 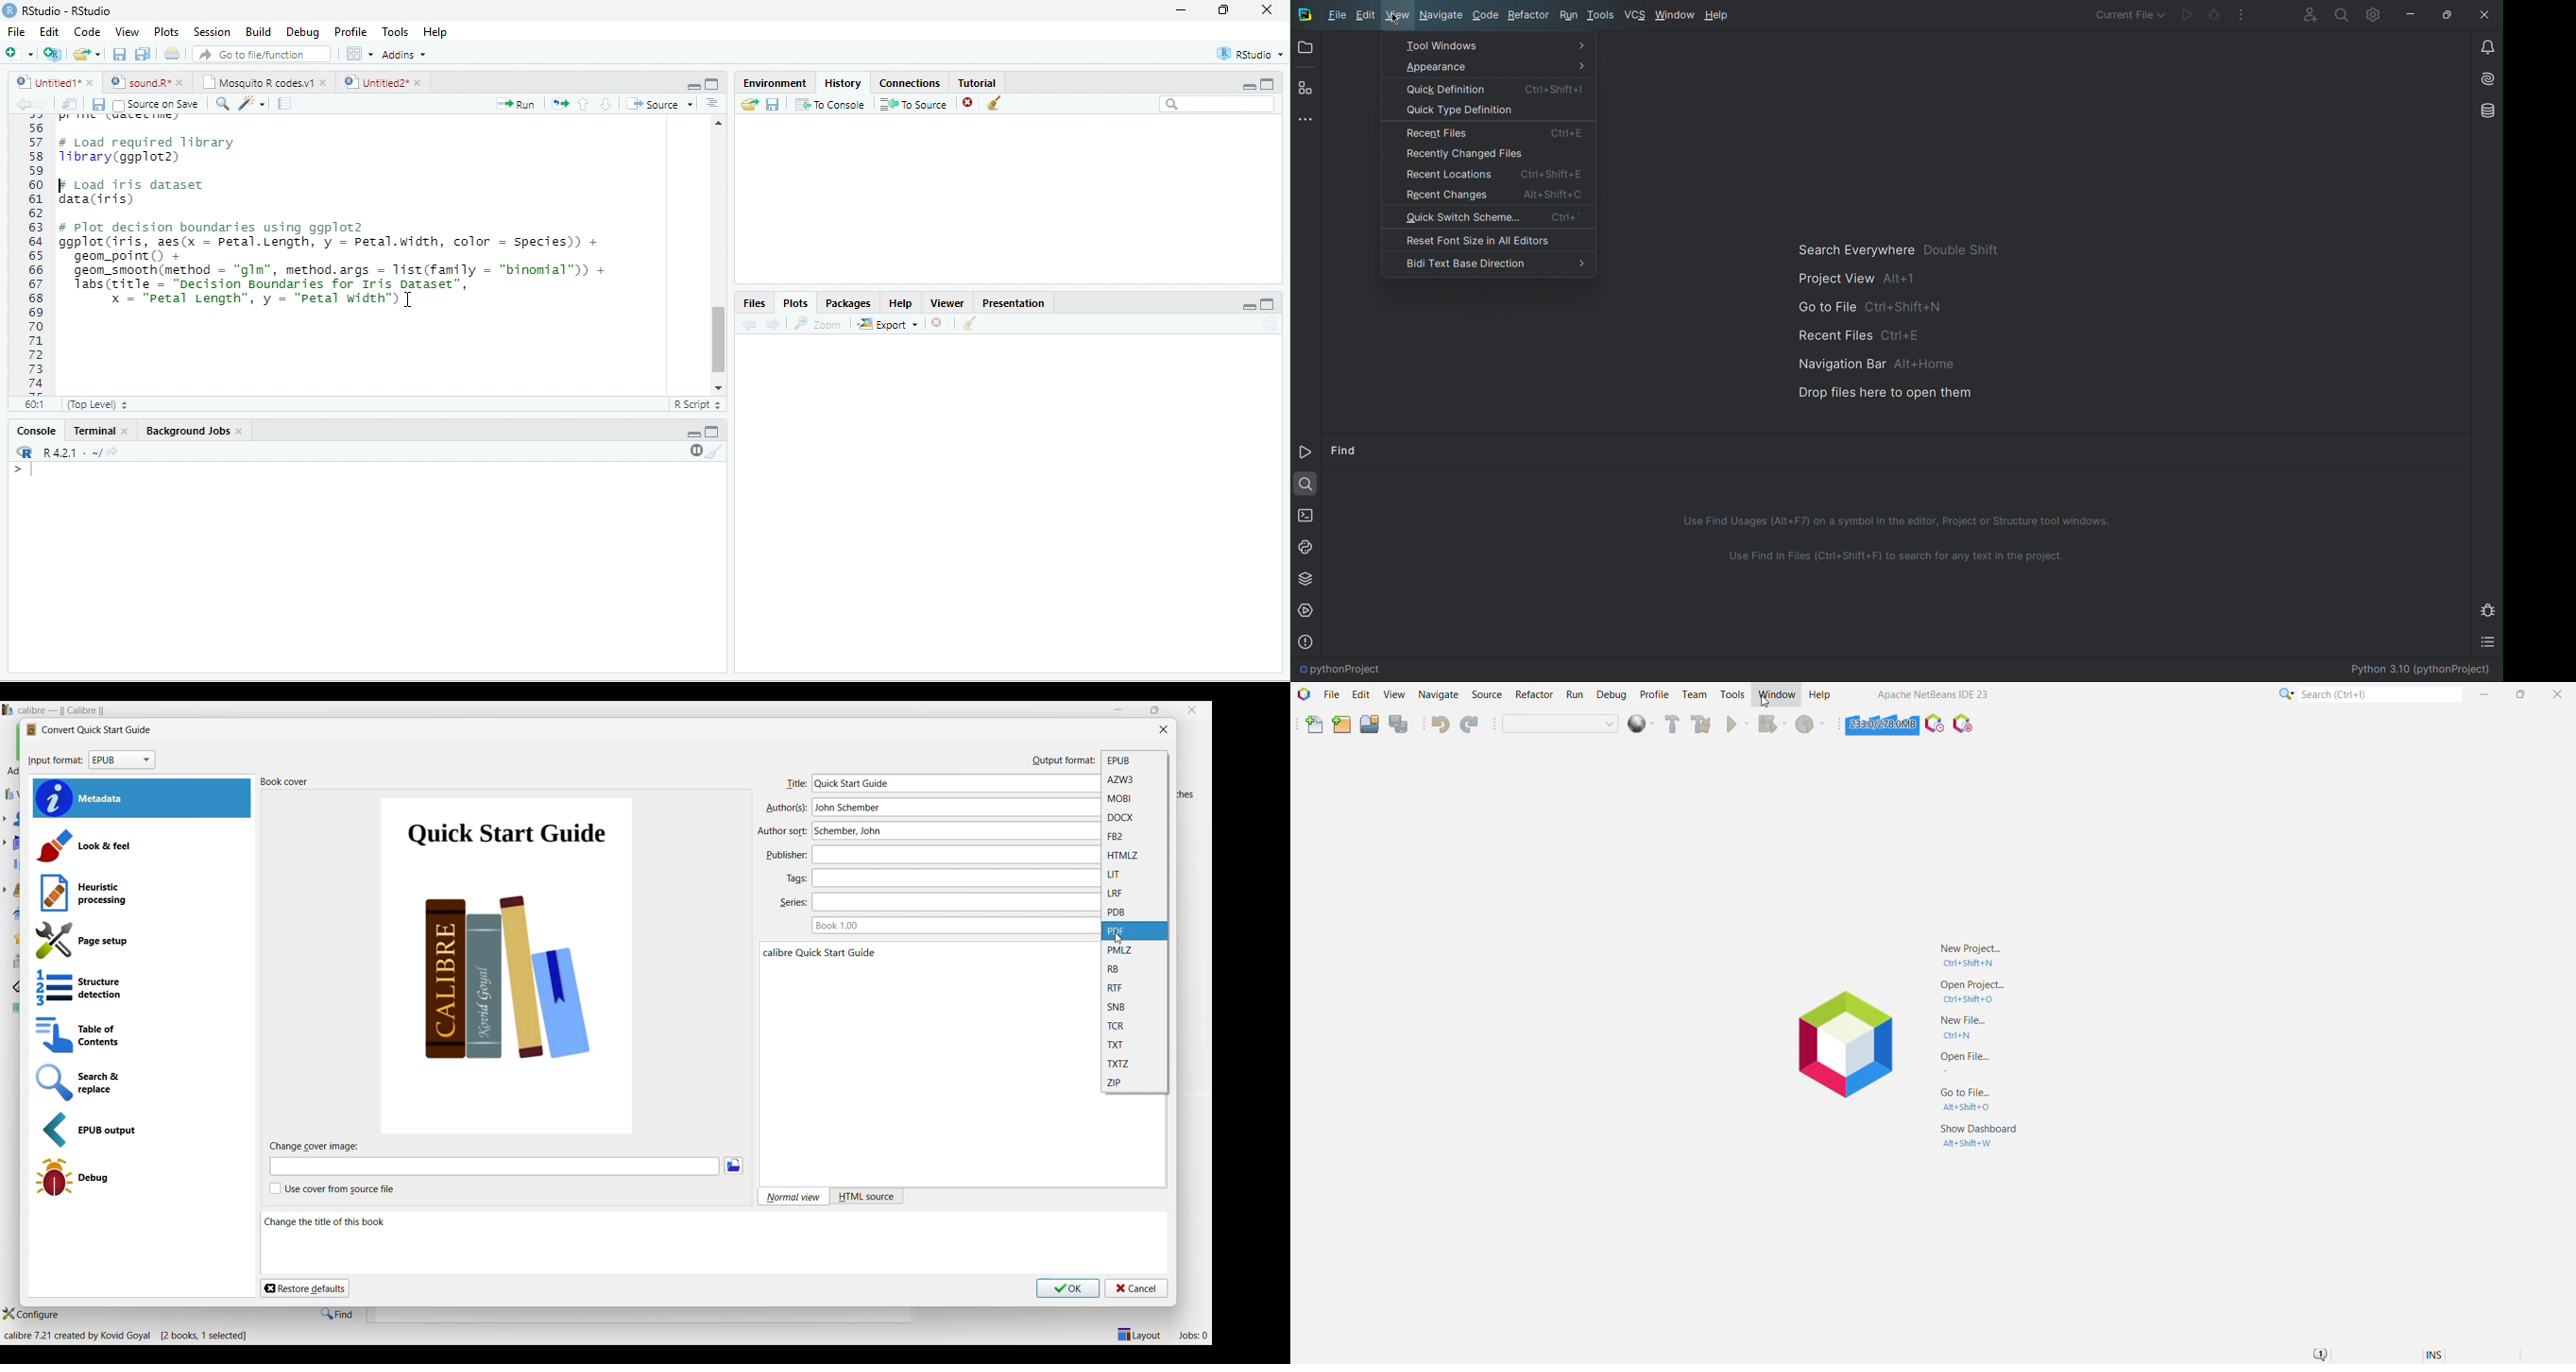 I want to click on Debug, so click(x=306, y=33).